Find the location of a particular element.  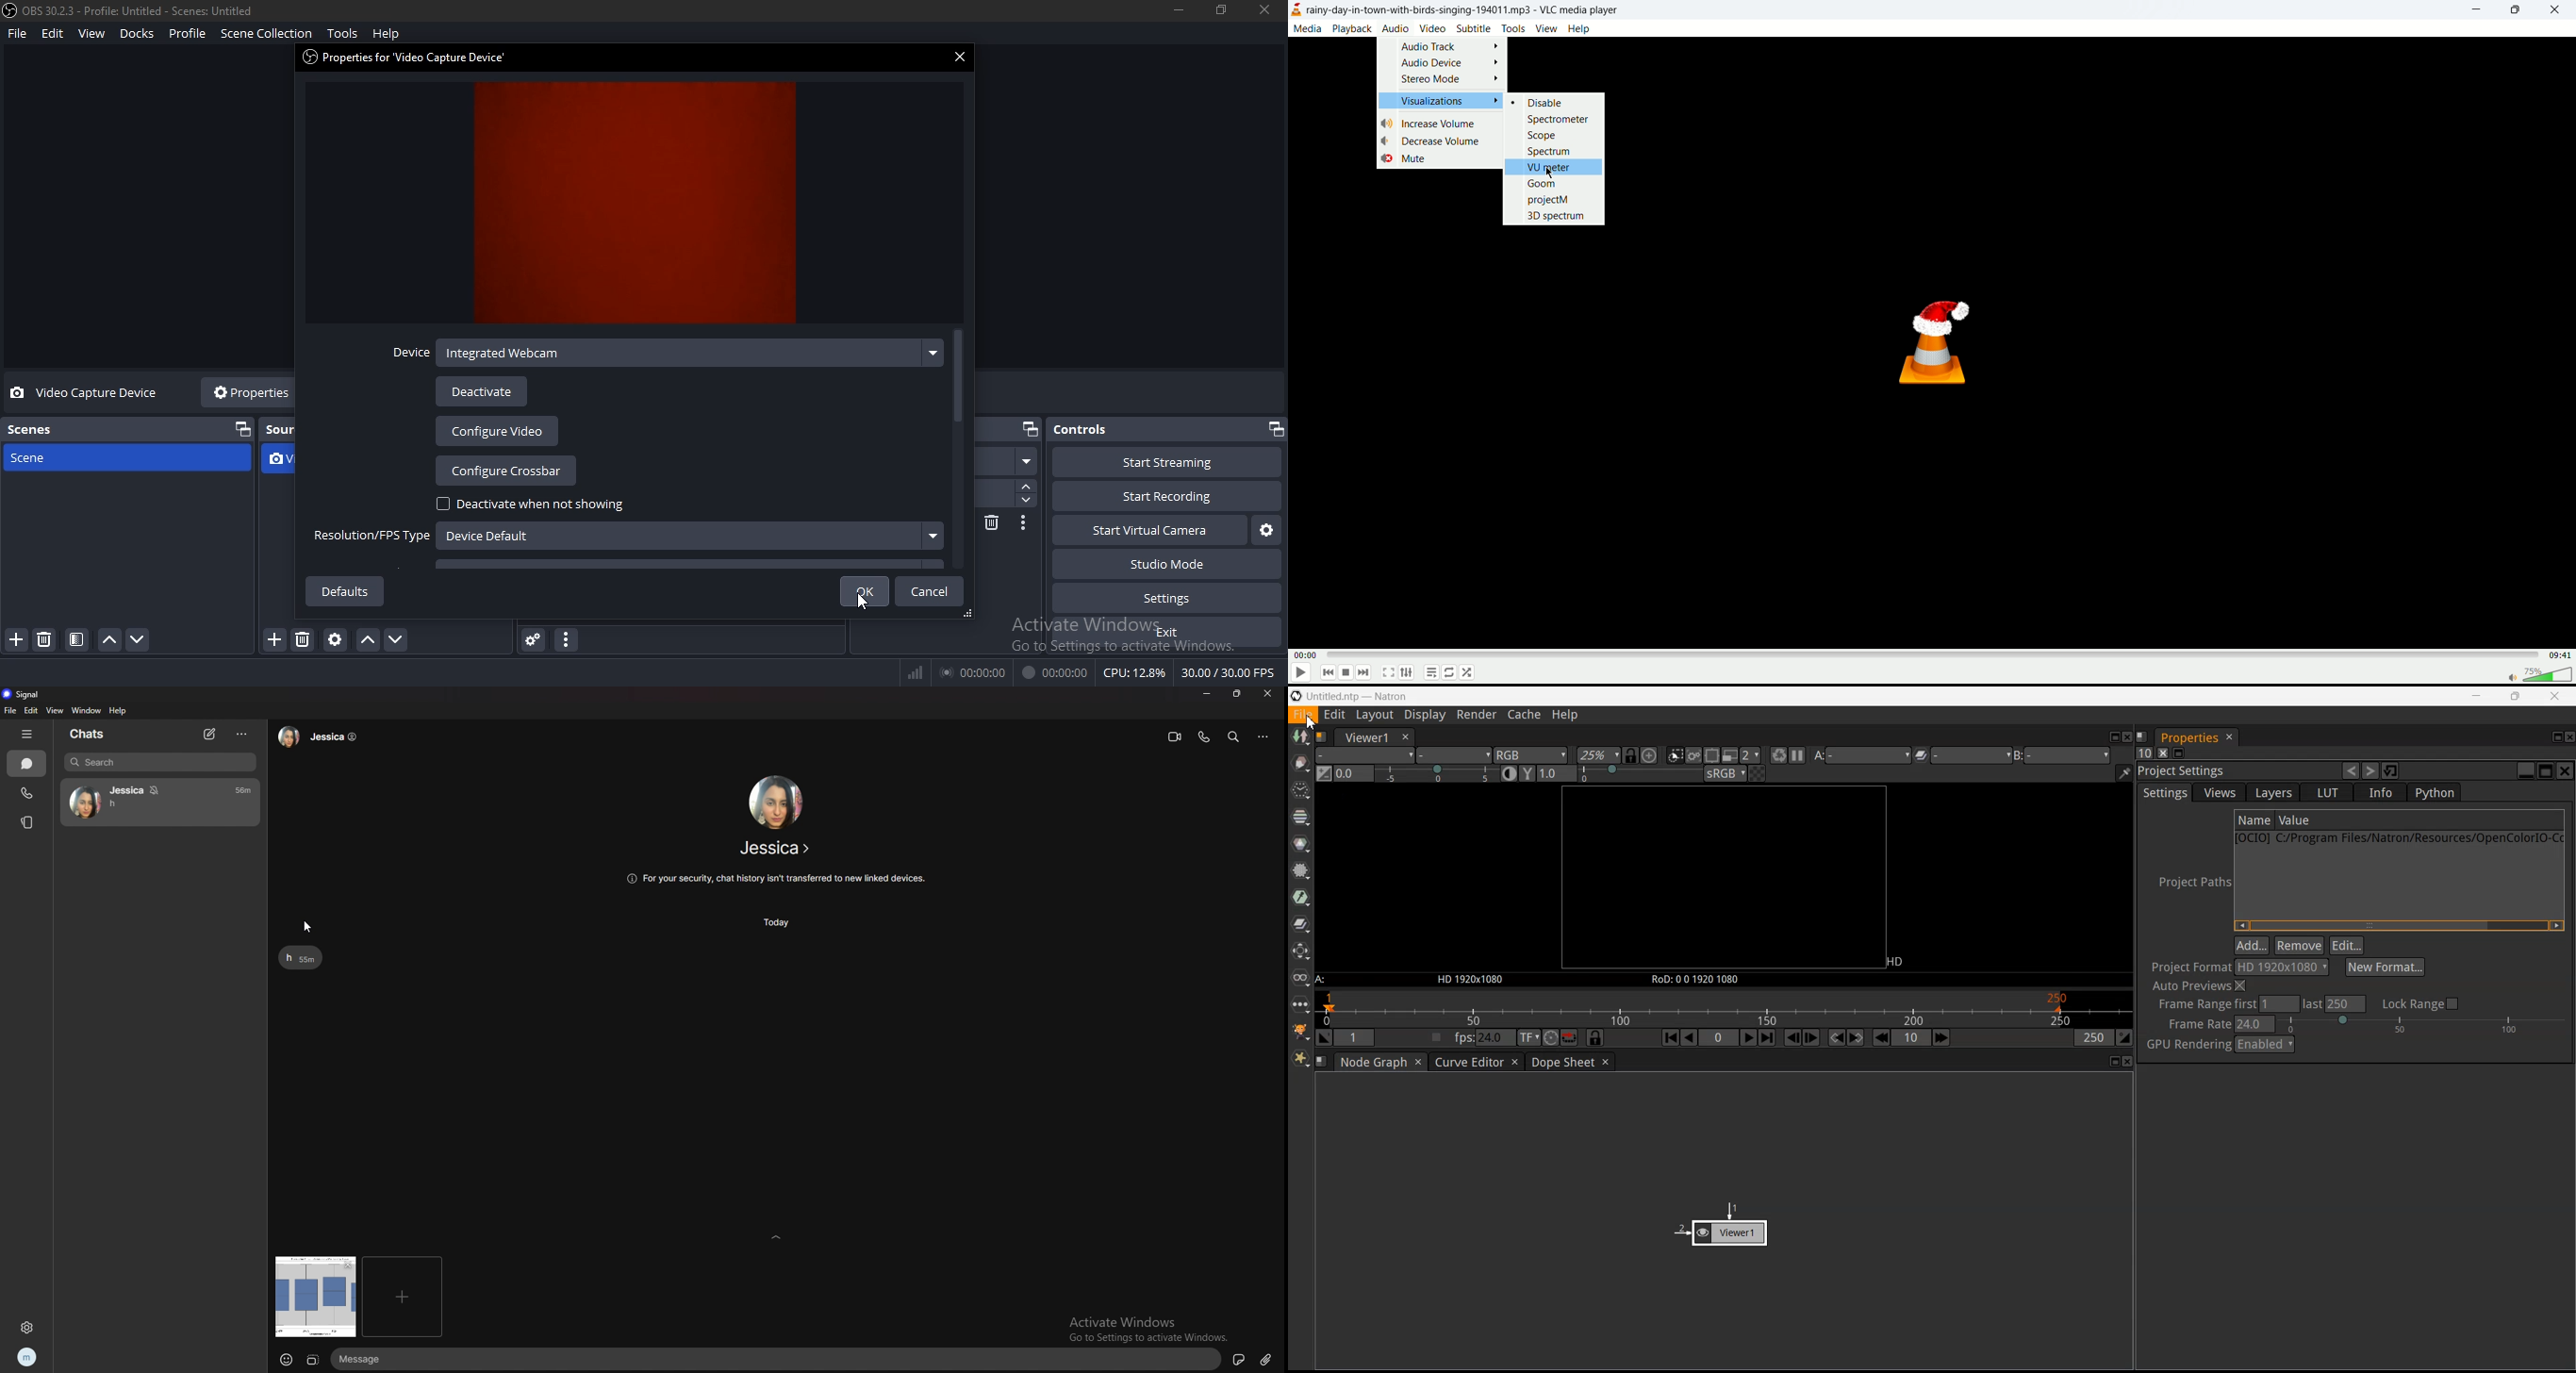

Manual edit fps is located at coordinates (1487, 1037).